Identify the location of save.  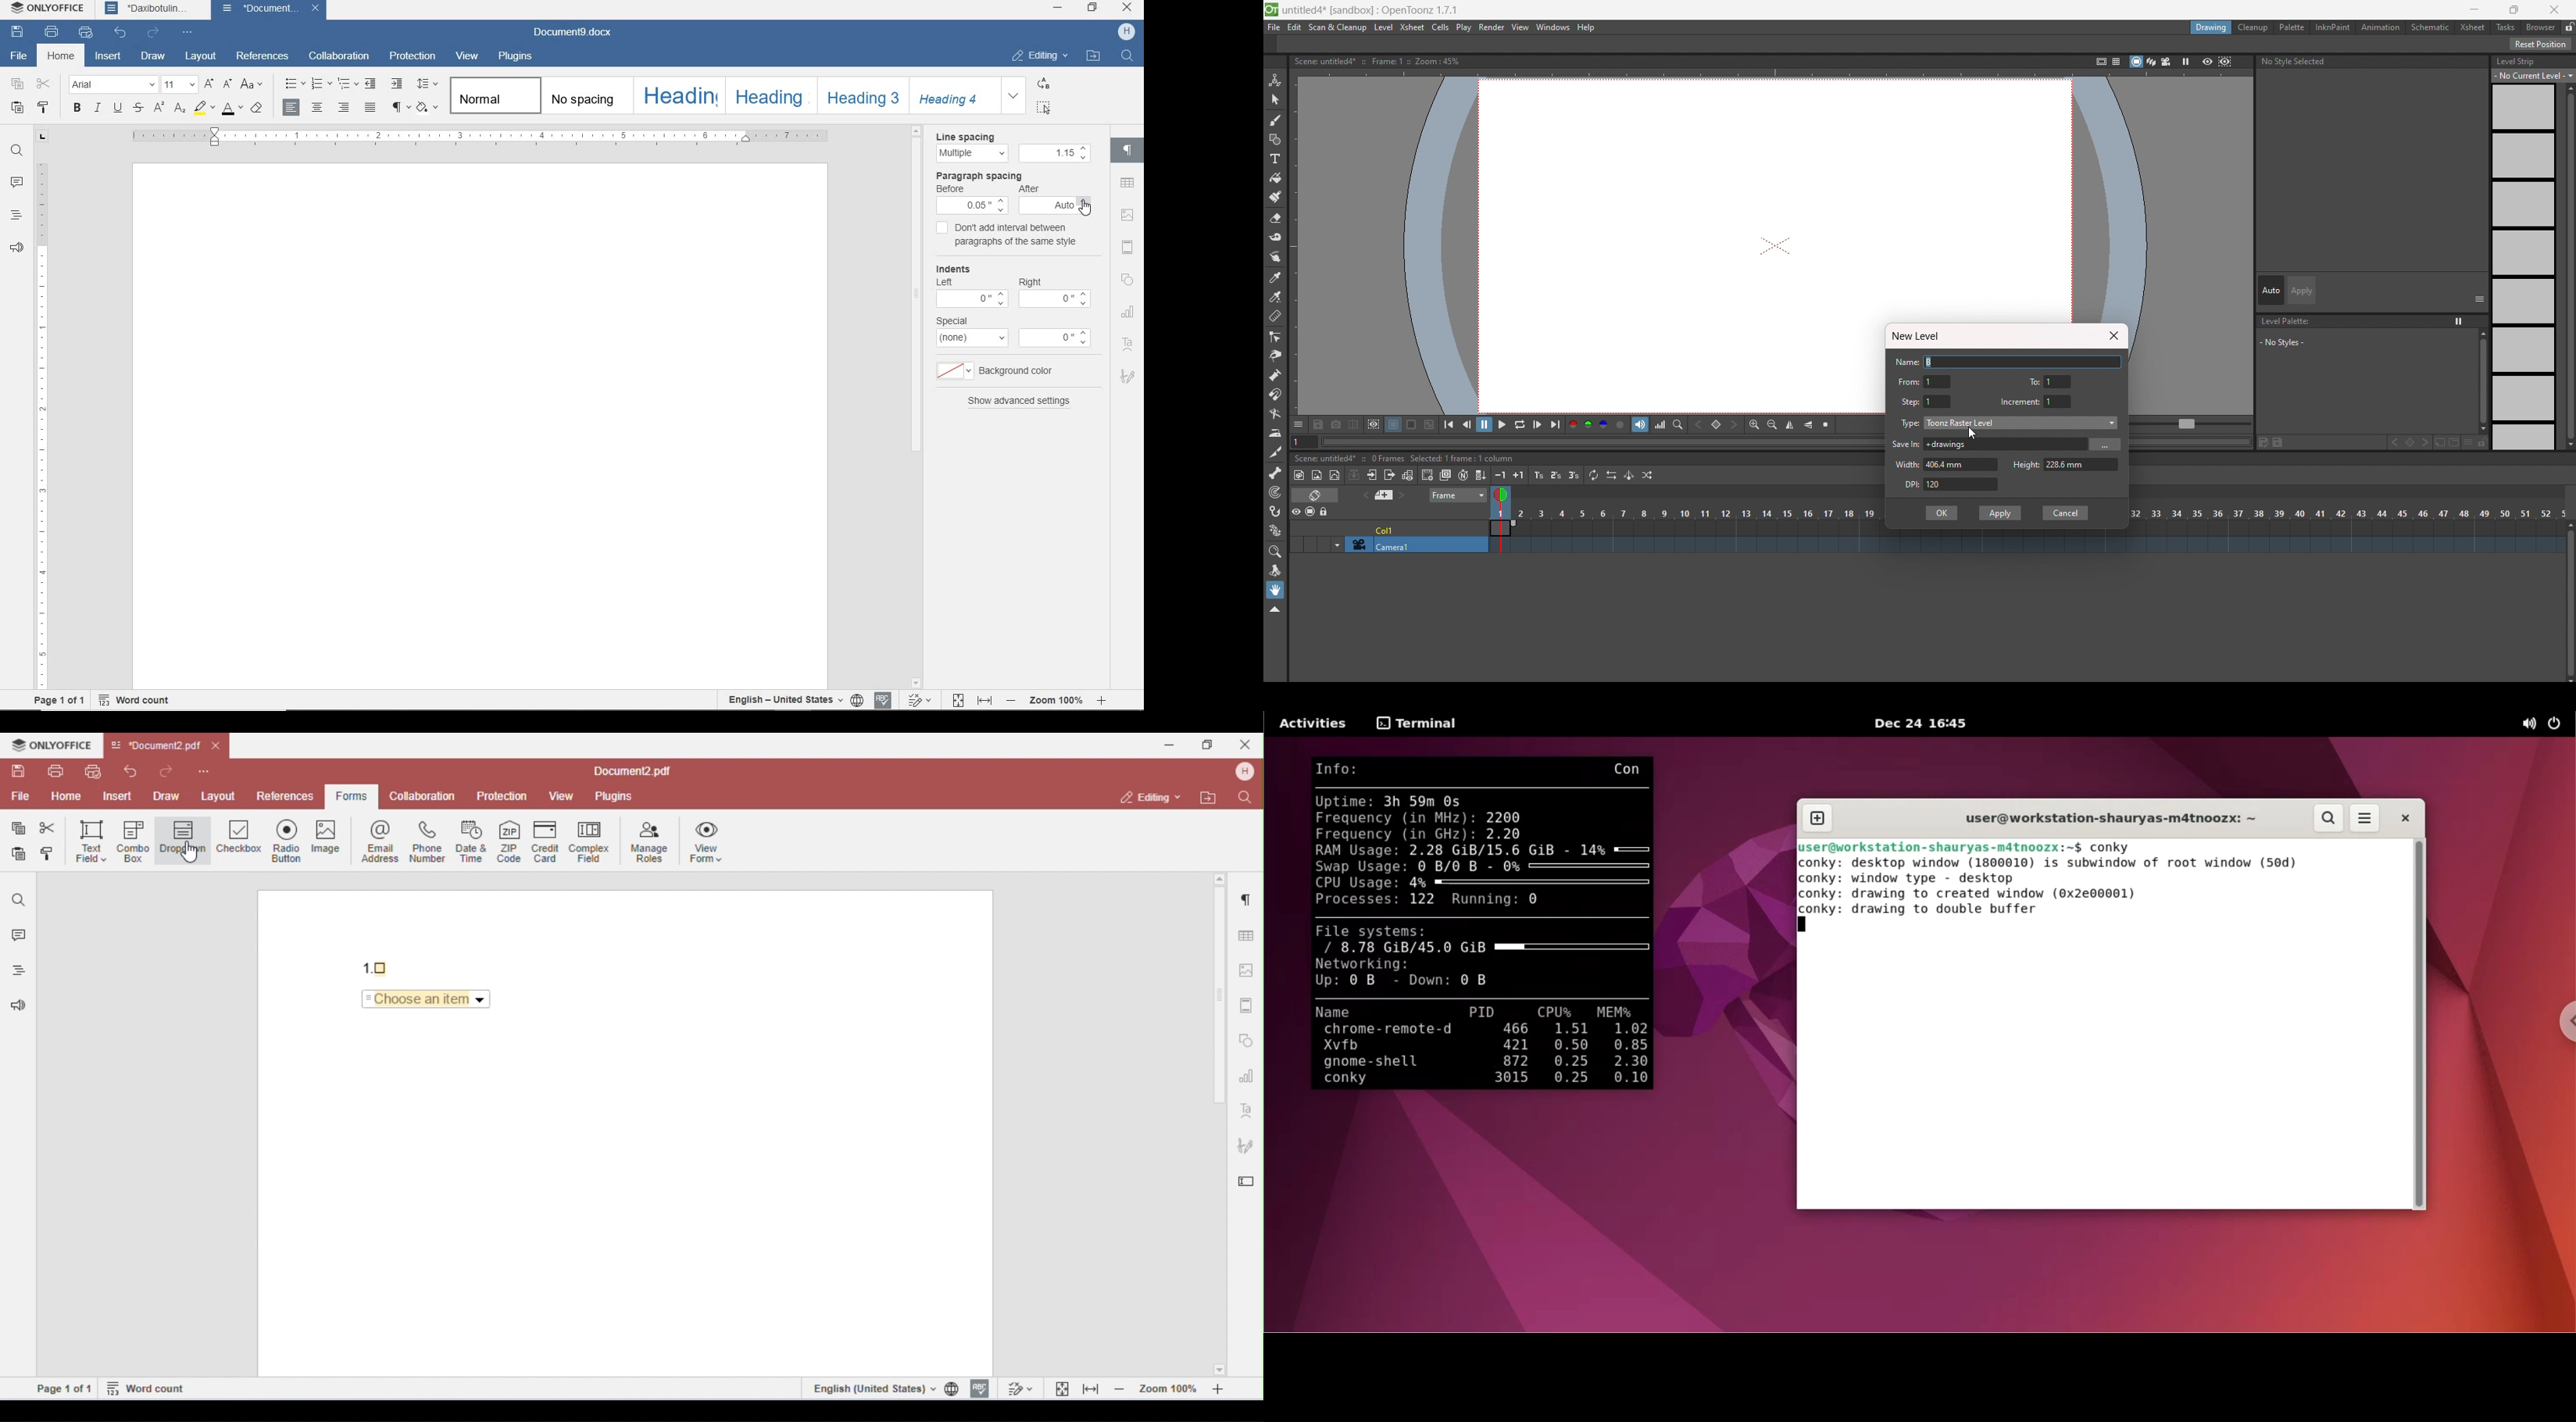
(17, 34).